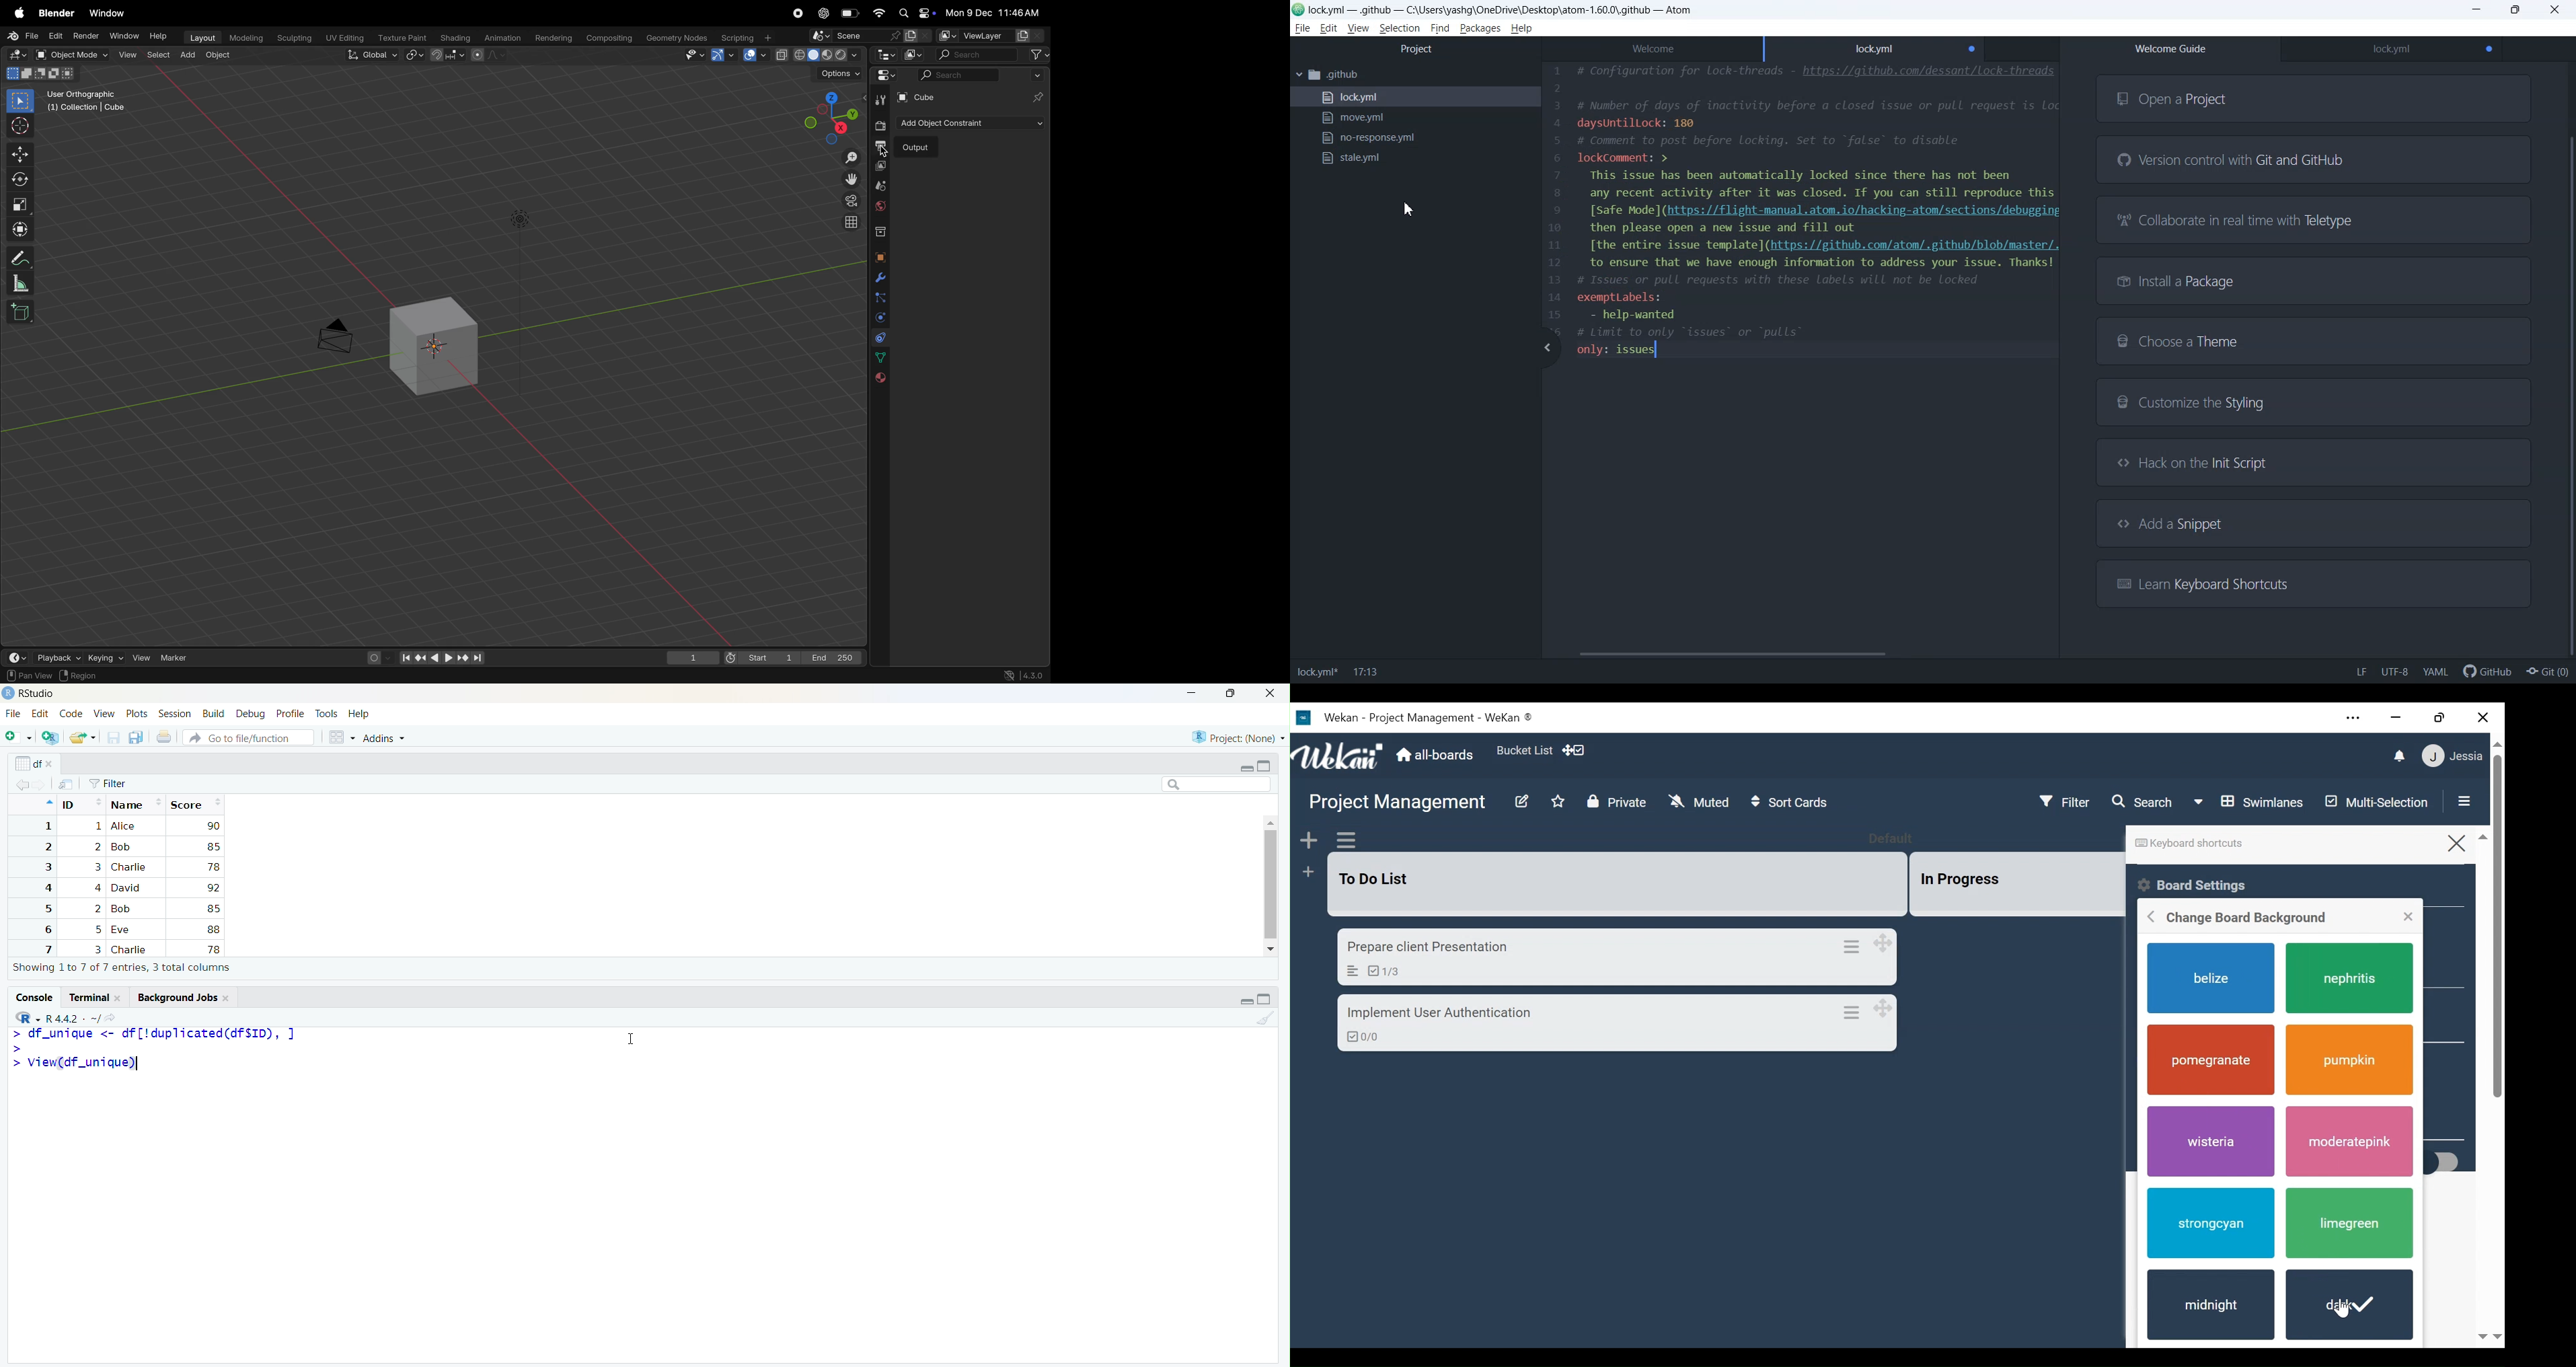 The width and height of the screenshot is (2576, 1372). What do you see at coordinates (81, 803) in the screenshot?
I see `ID` at bounding box center [81, 803].